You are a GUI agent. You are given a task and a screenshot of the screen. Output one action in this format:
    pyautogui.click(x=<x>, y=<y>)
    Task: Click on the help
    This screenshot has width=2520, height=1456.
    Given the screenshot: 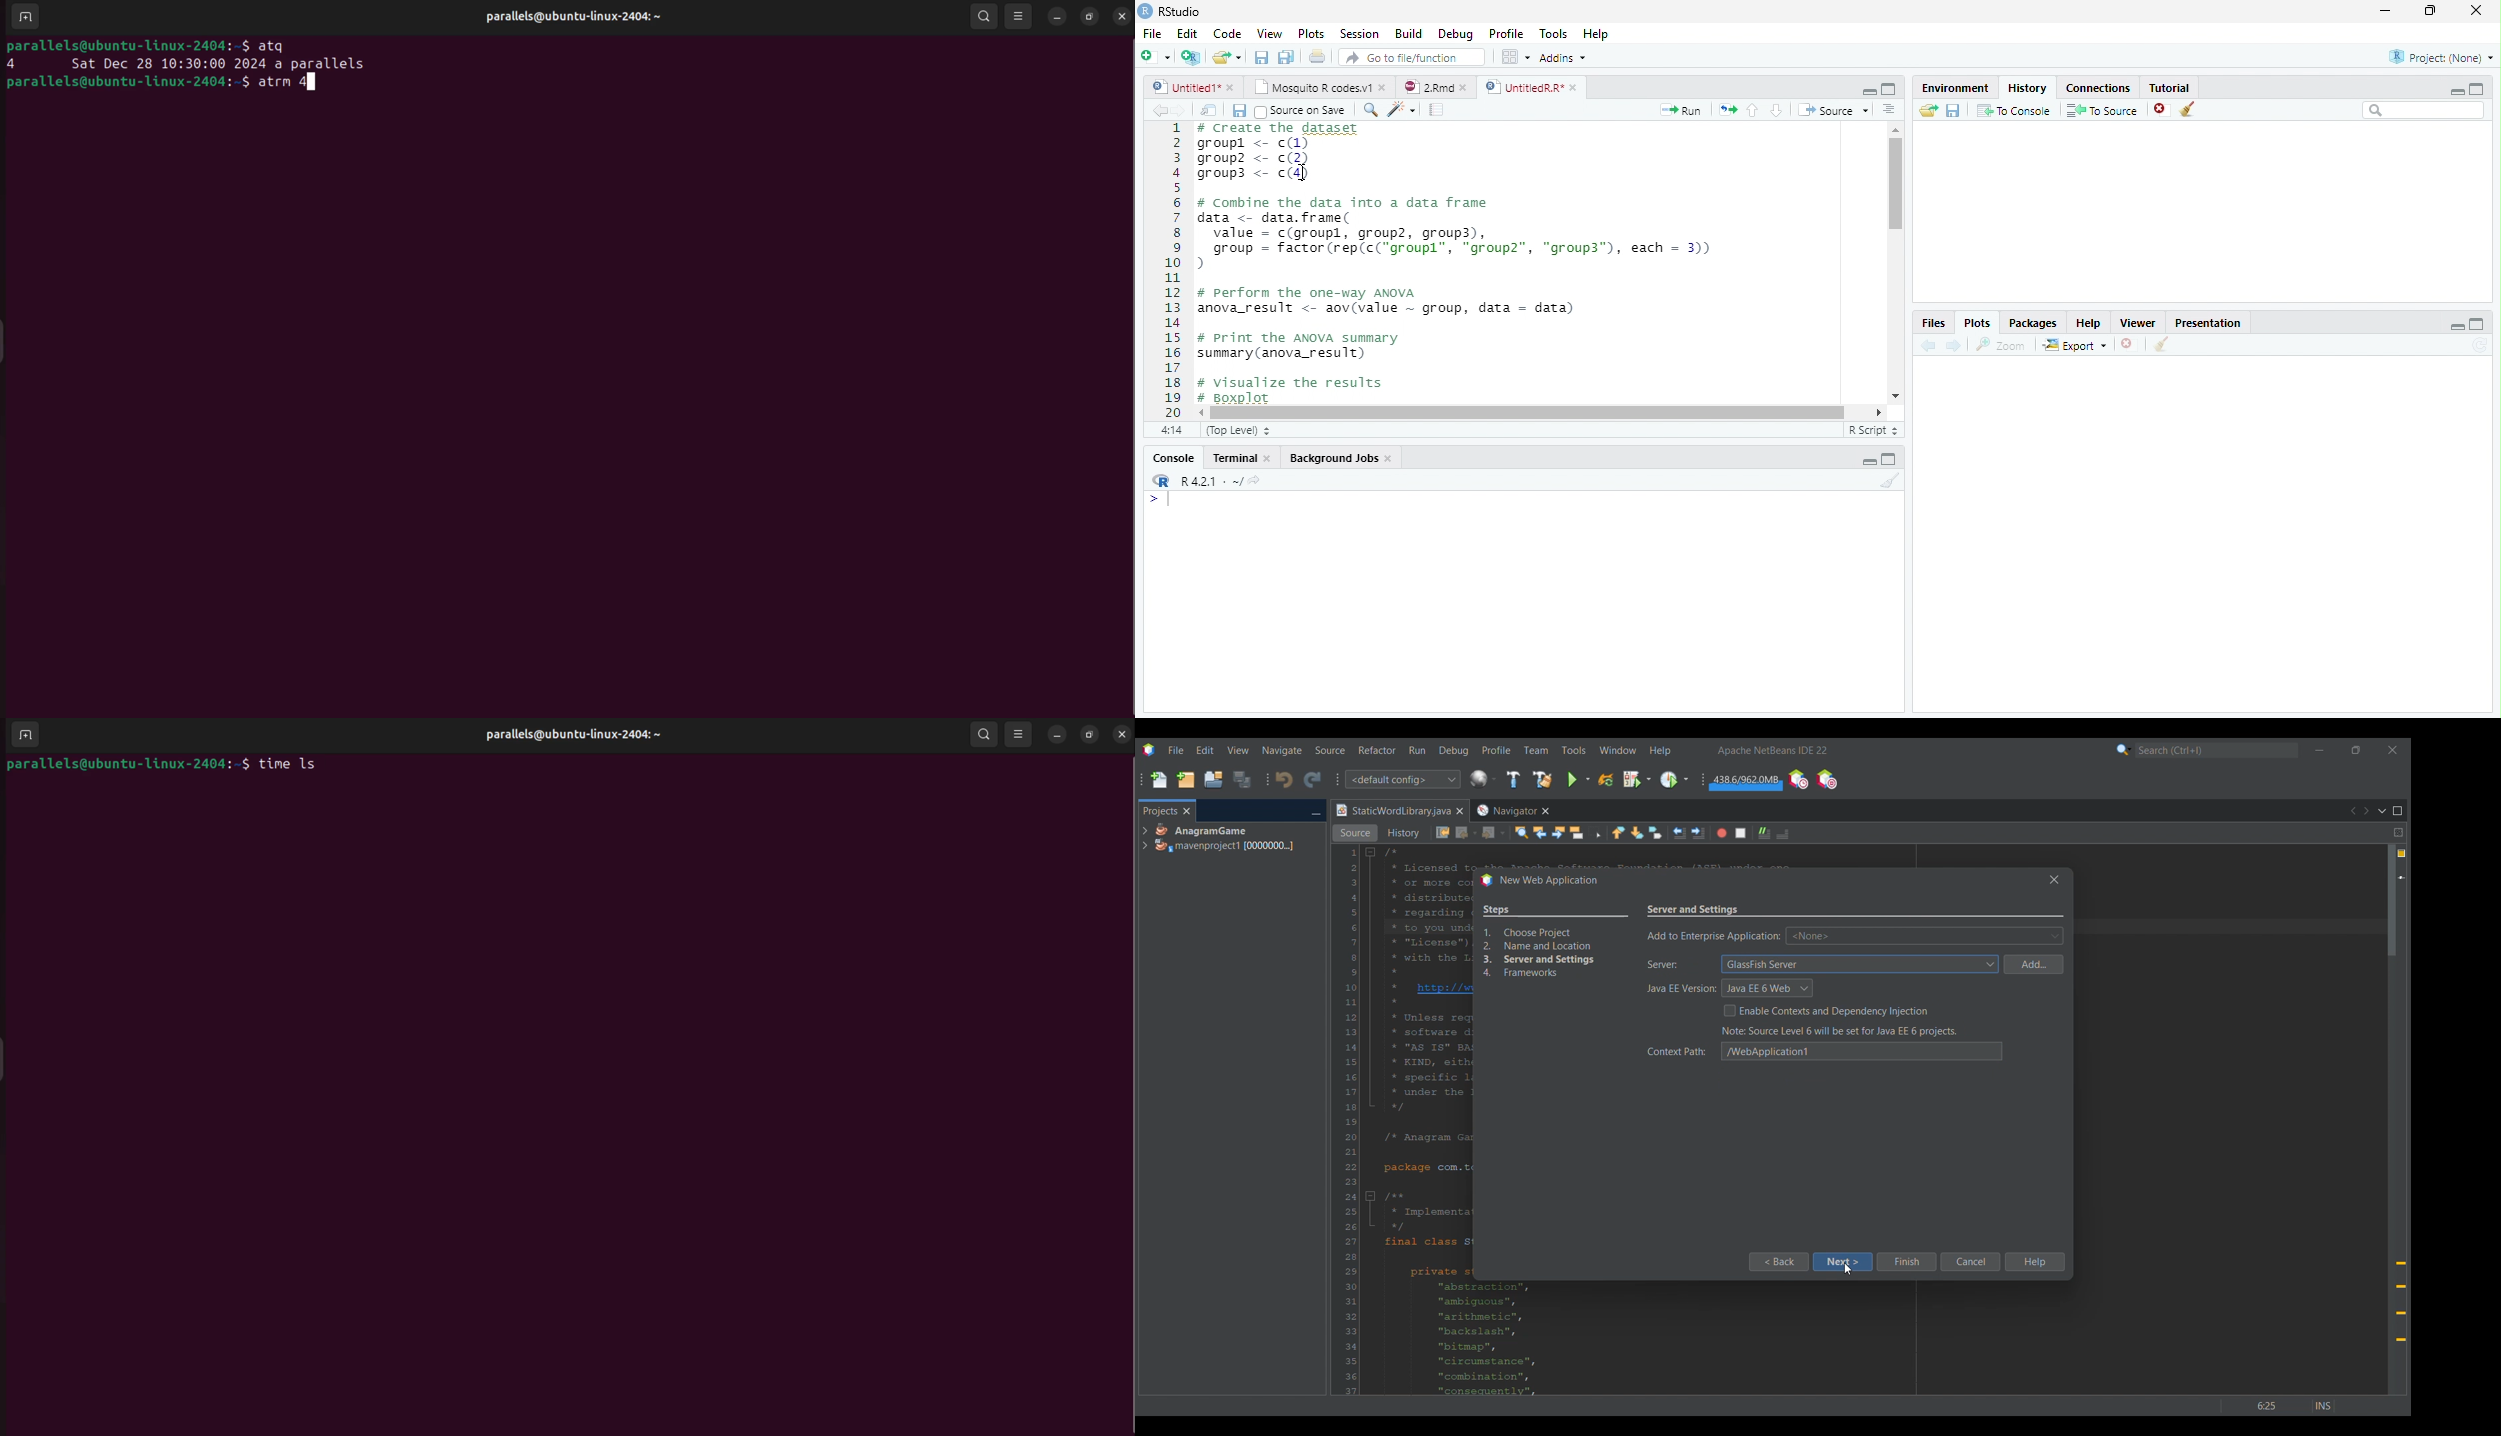 What is the action you would take?
    pyautogui.click(x=2089, y=323)
    